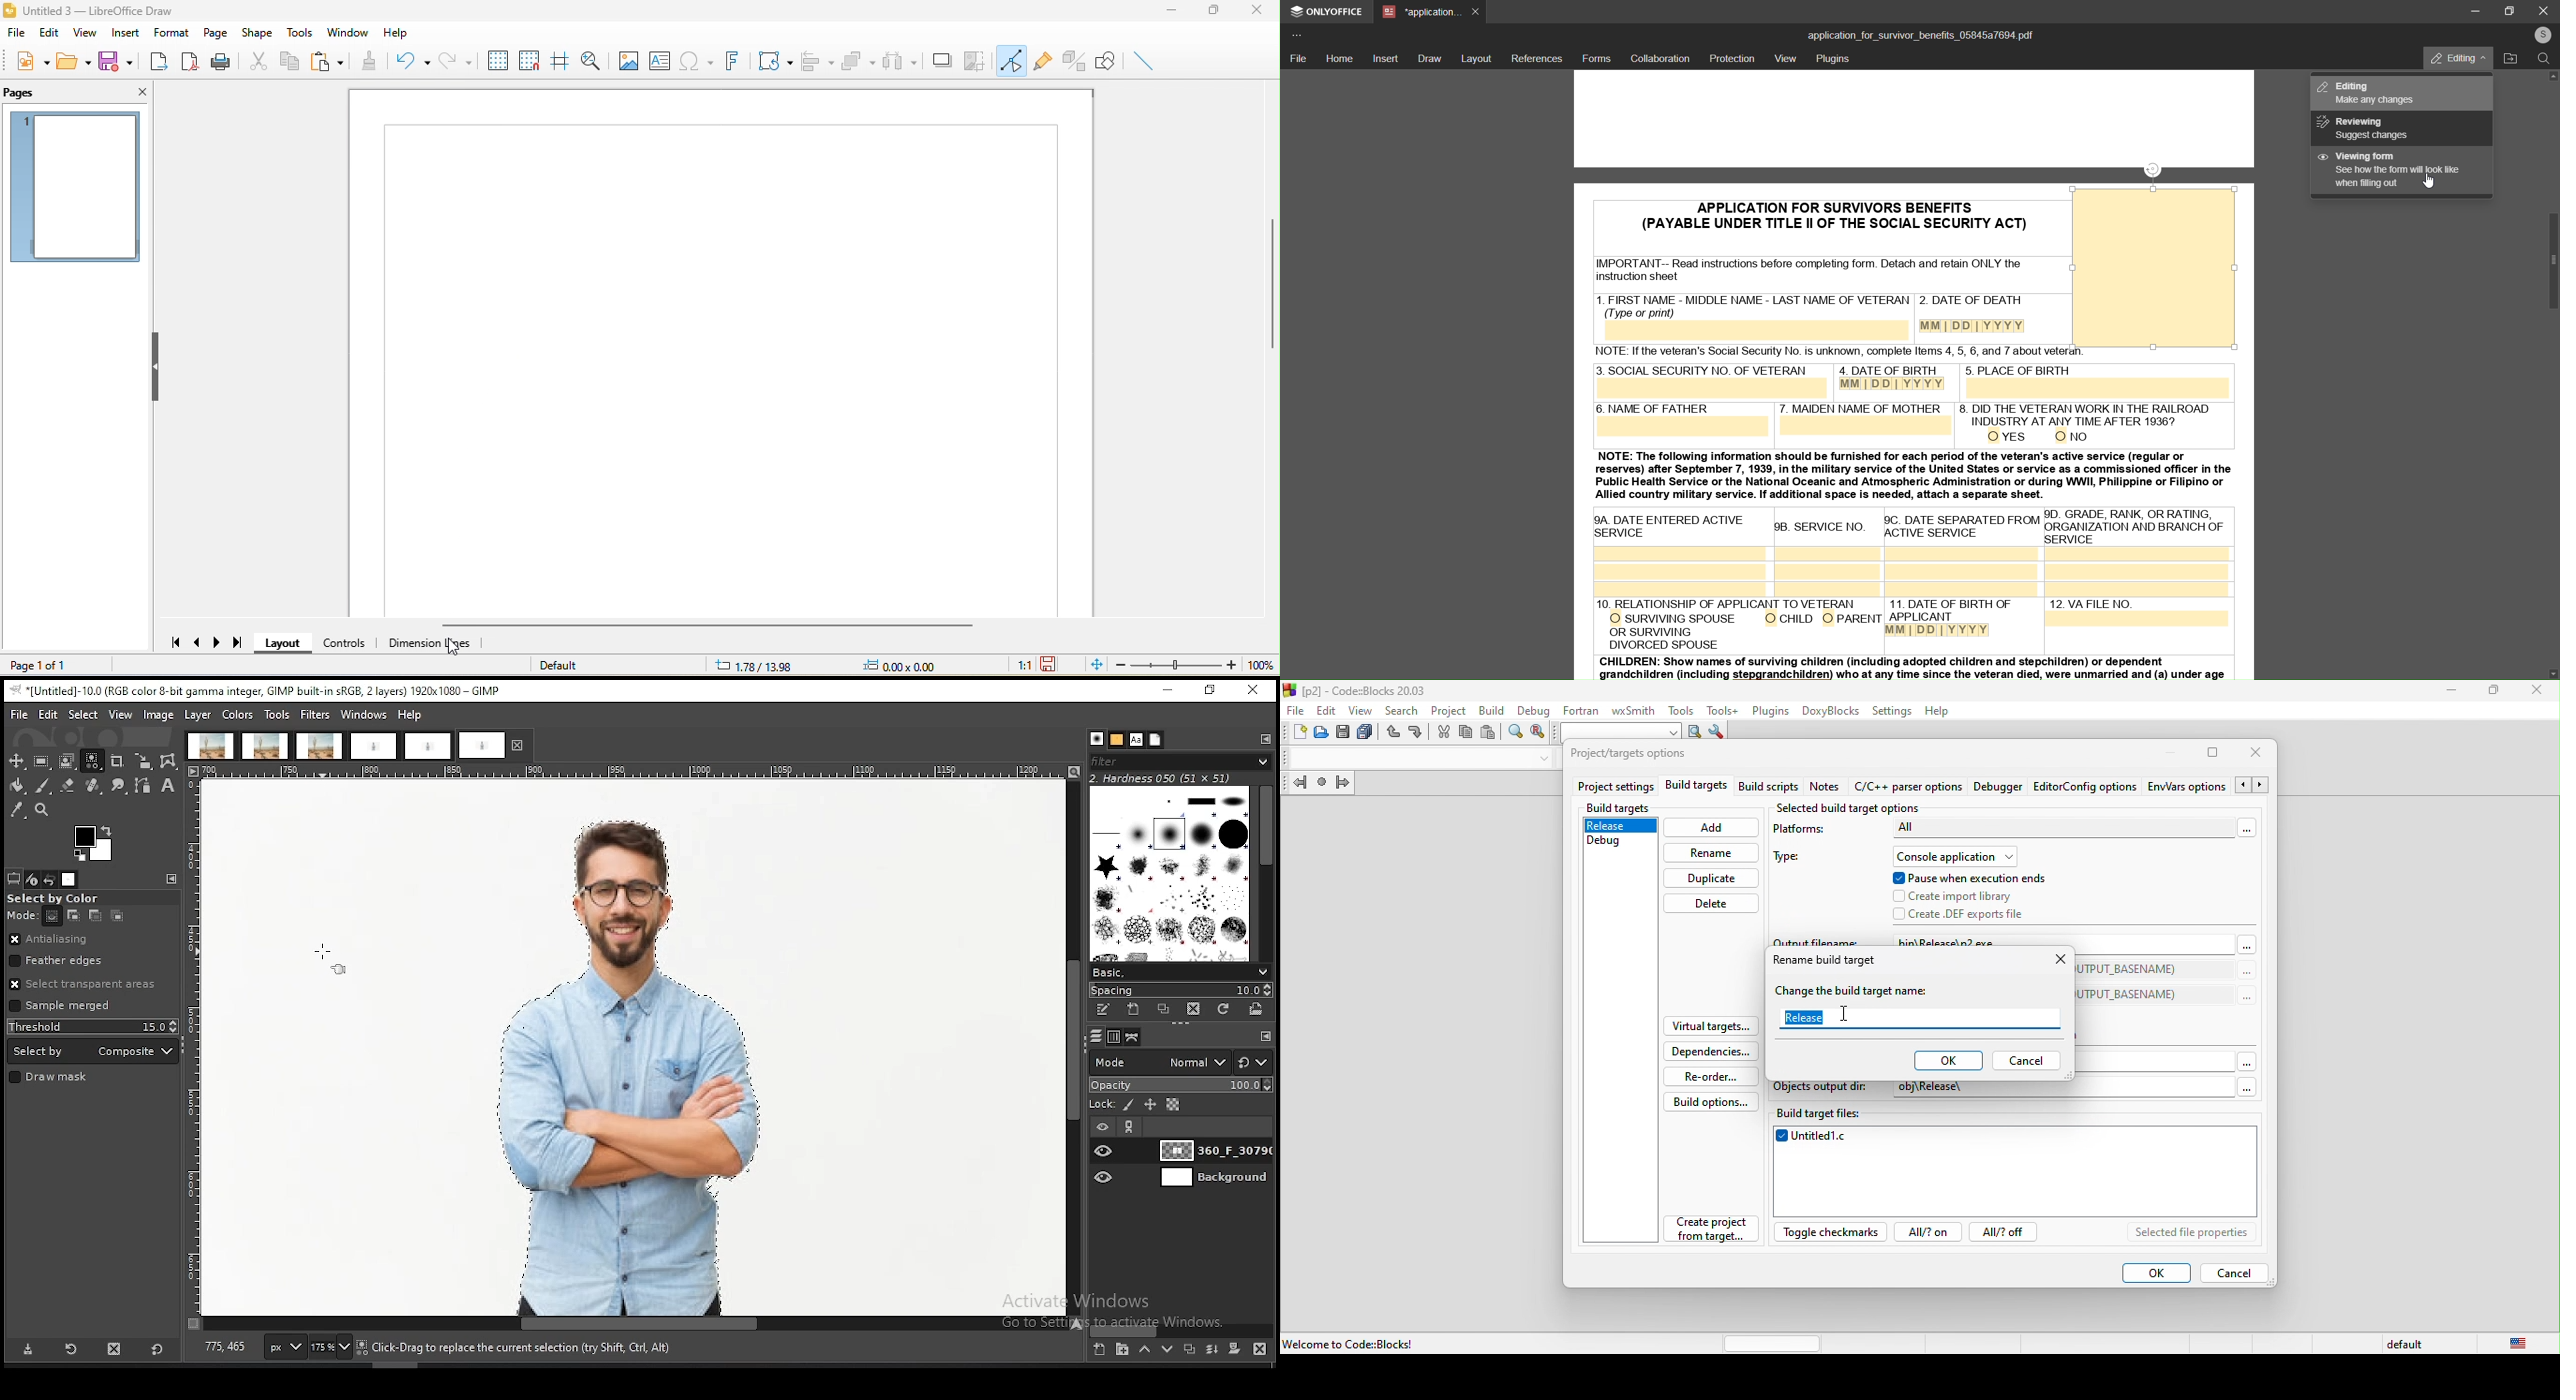 The height and width of the screenshot is (1400, 2576). Describe the element at coordinates (16, 810) in the screenshot. I see `color picker tool` at that location.